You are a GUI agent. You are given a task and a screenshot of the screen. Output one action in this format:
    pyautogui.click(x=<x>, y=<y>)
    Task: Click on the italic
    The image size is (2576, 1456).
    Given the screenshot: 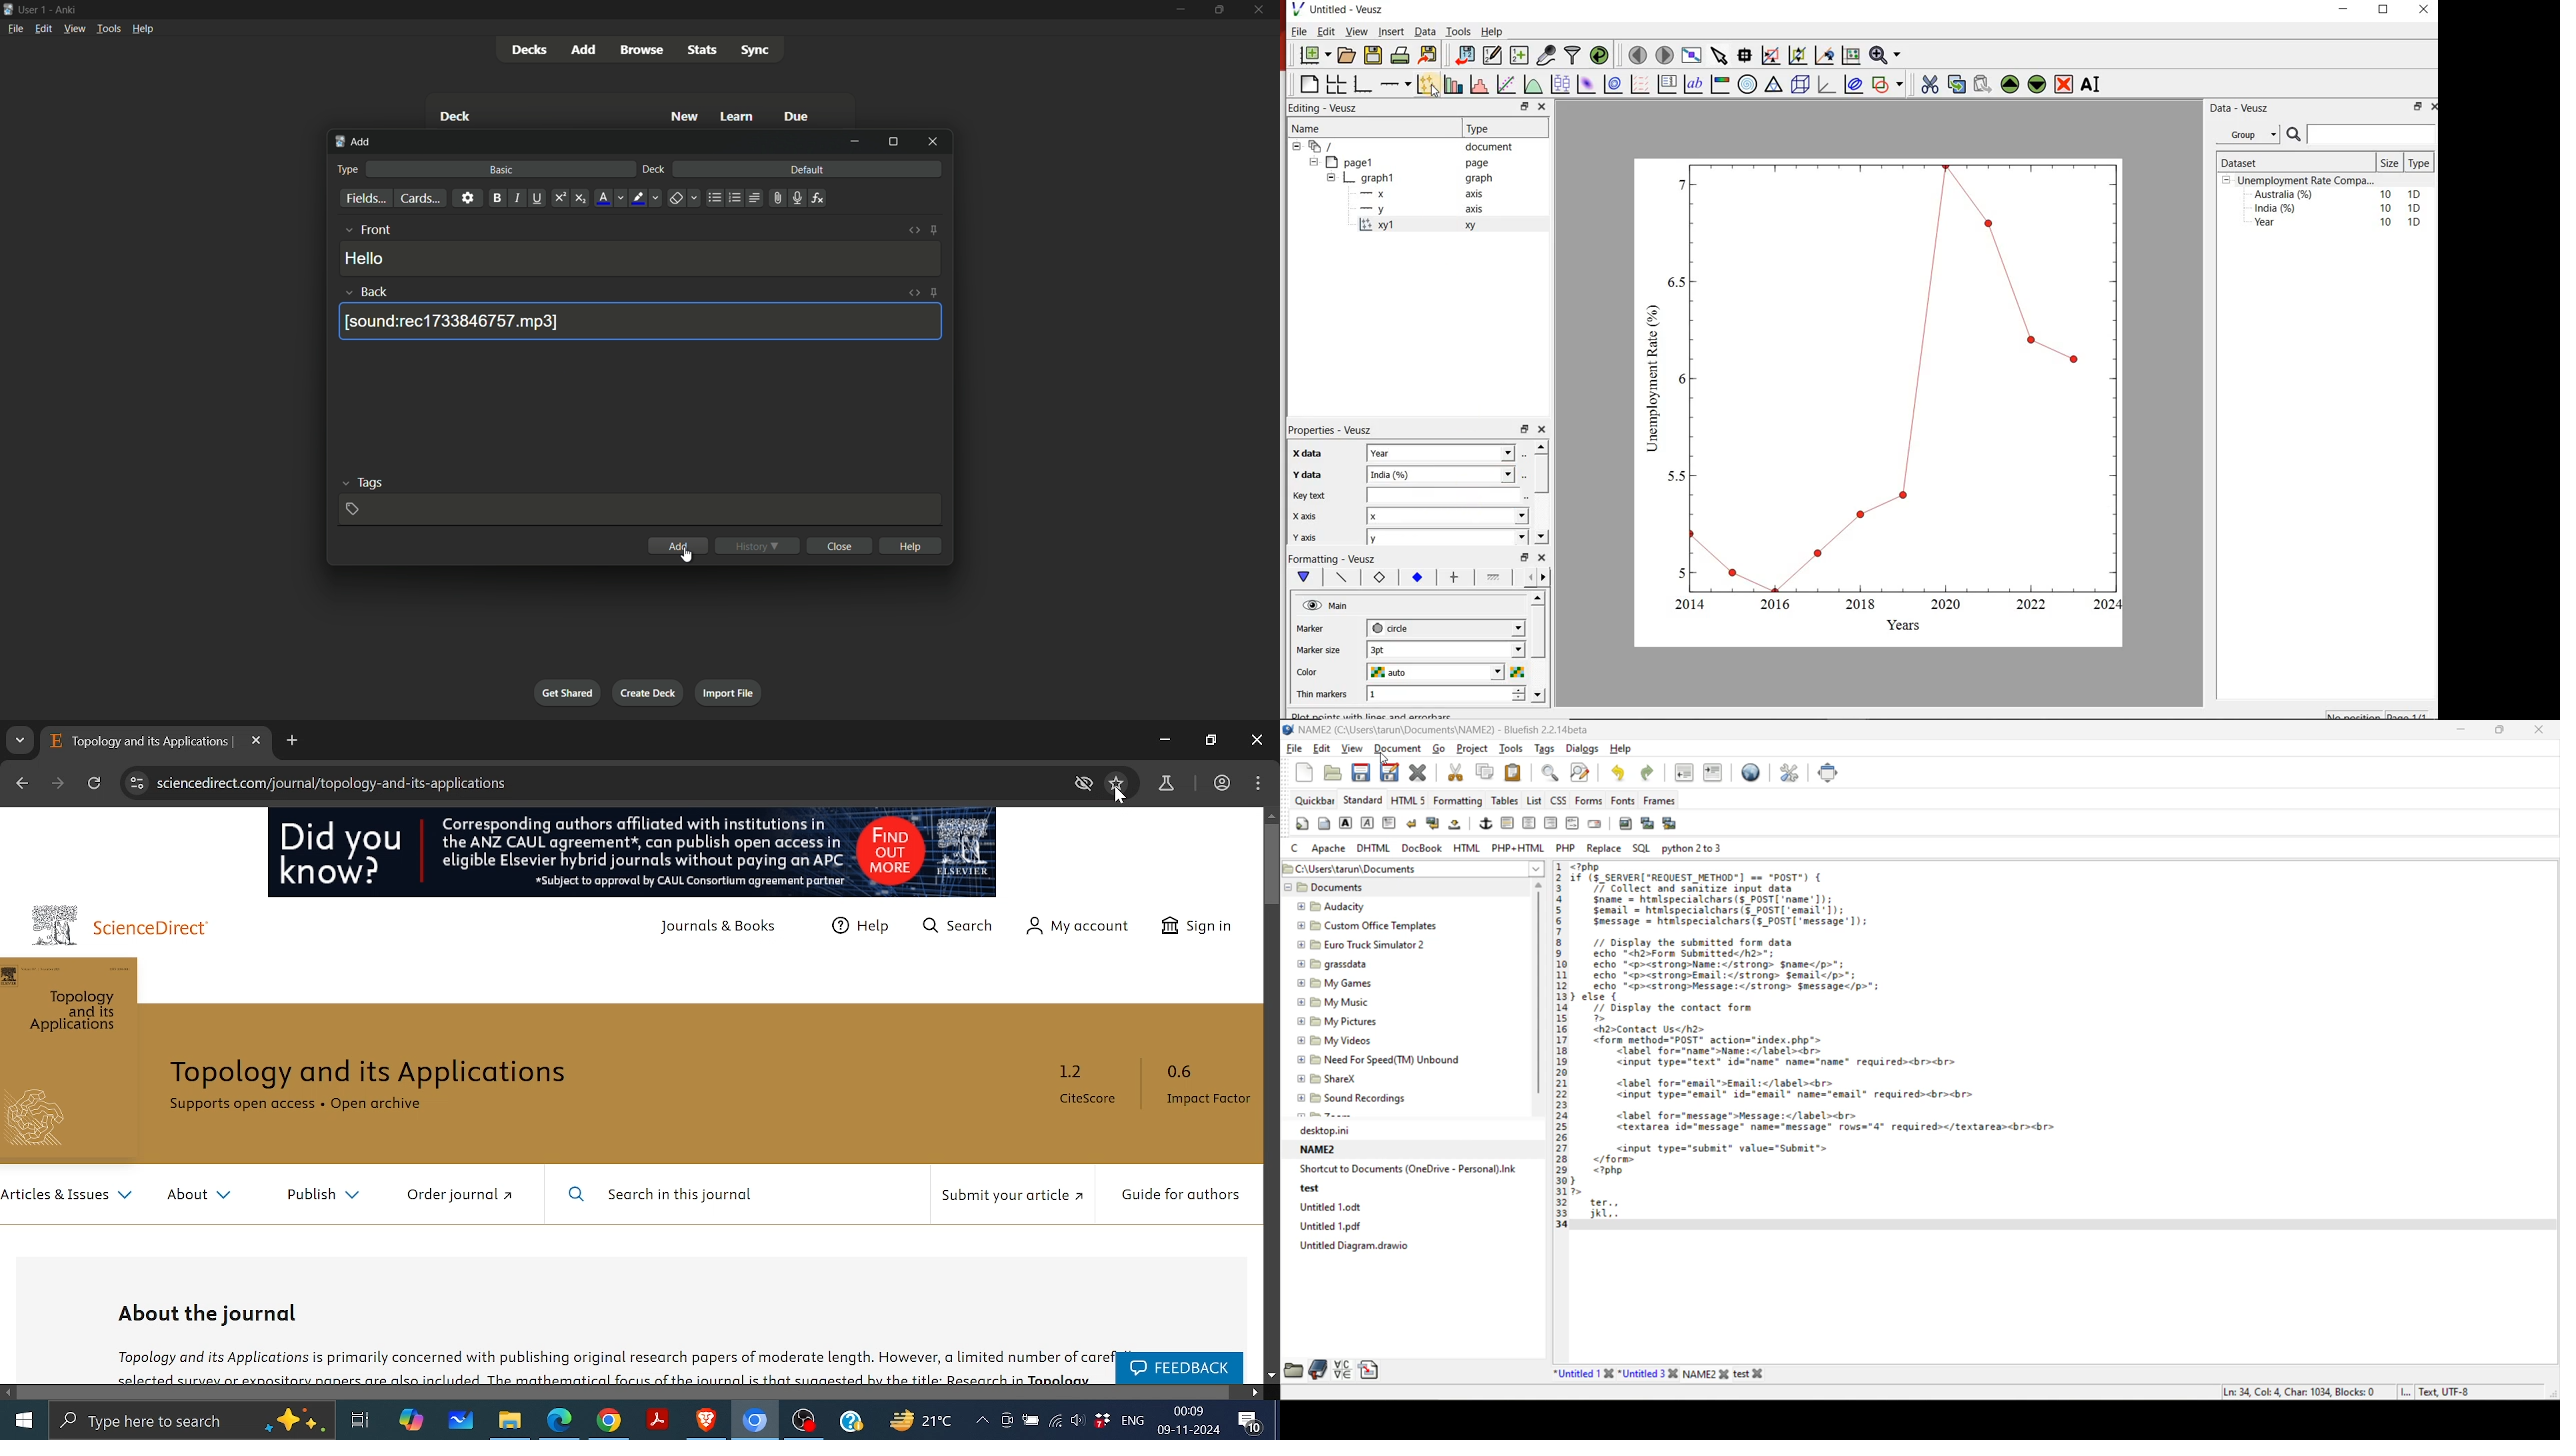 What is the action you would take?
    pyautogui.click(x=517, y=198)
    